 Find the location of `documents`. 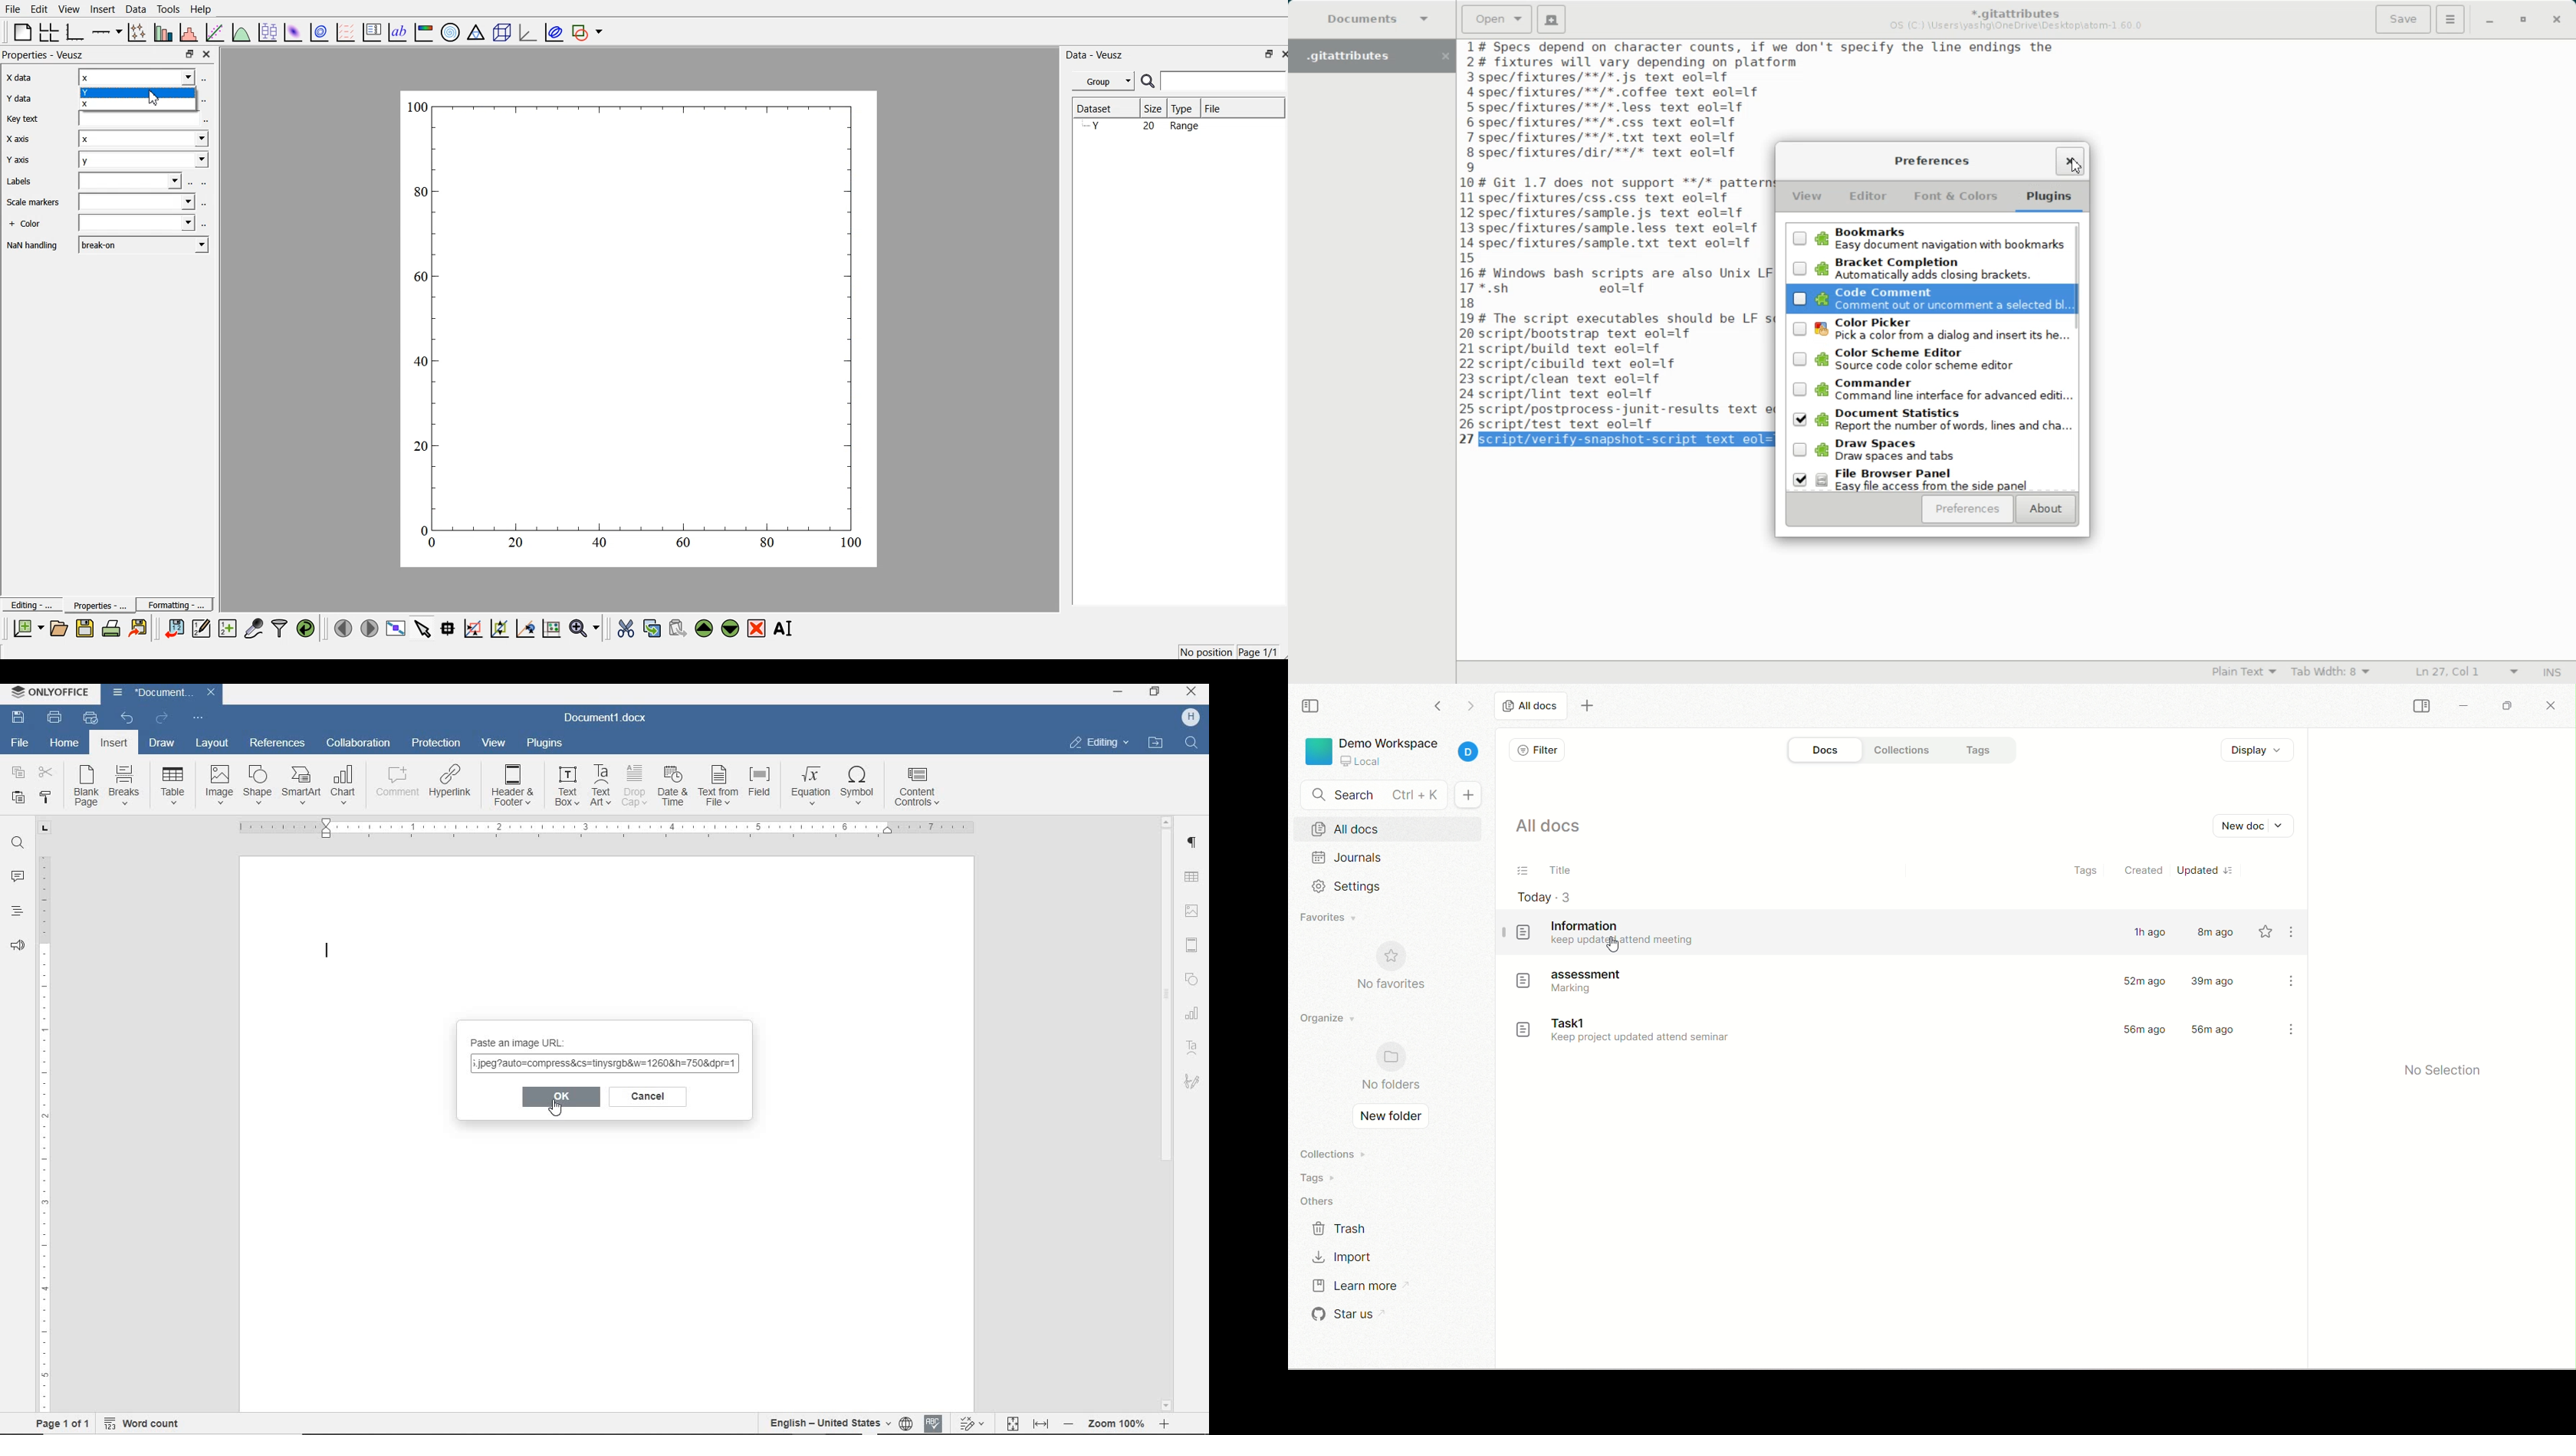

documents is located at coordinates (1618, 937).